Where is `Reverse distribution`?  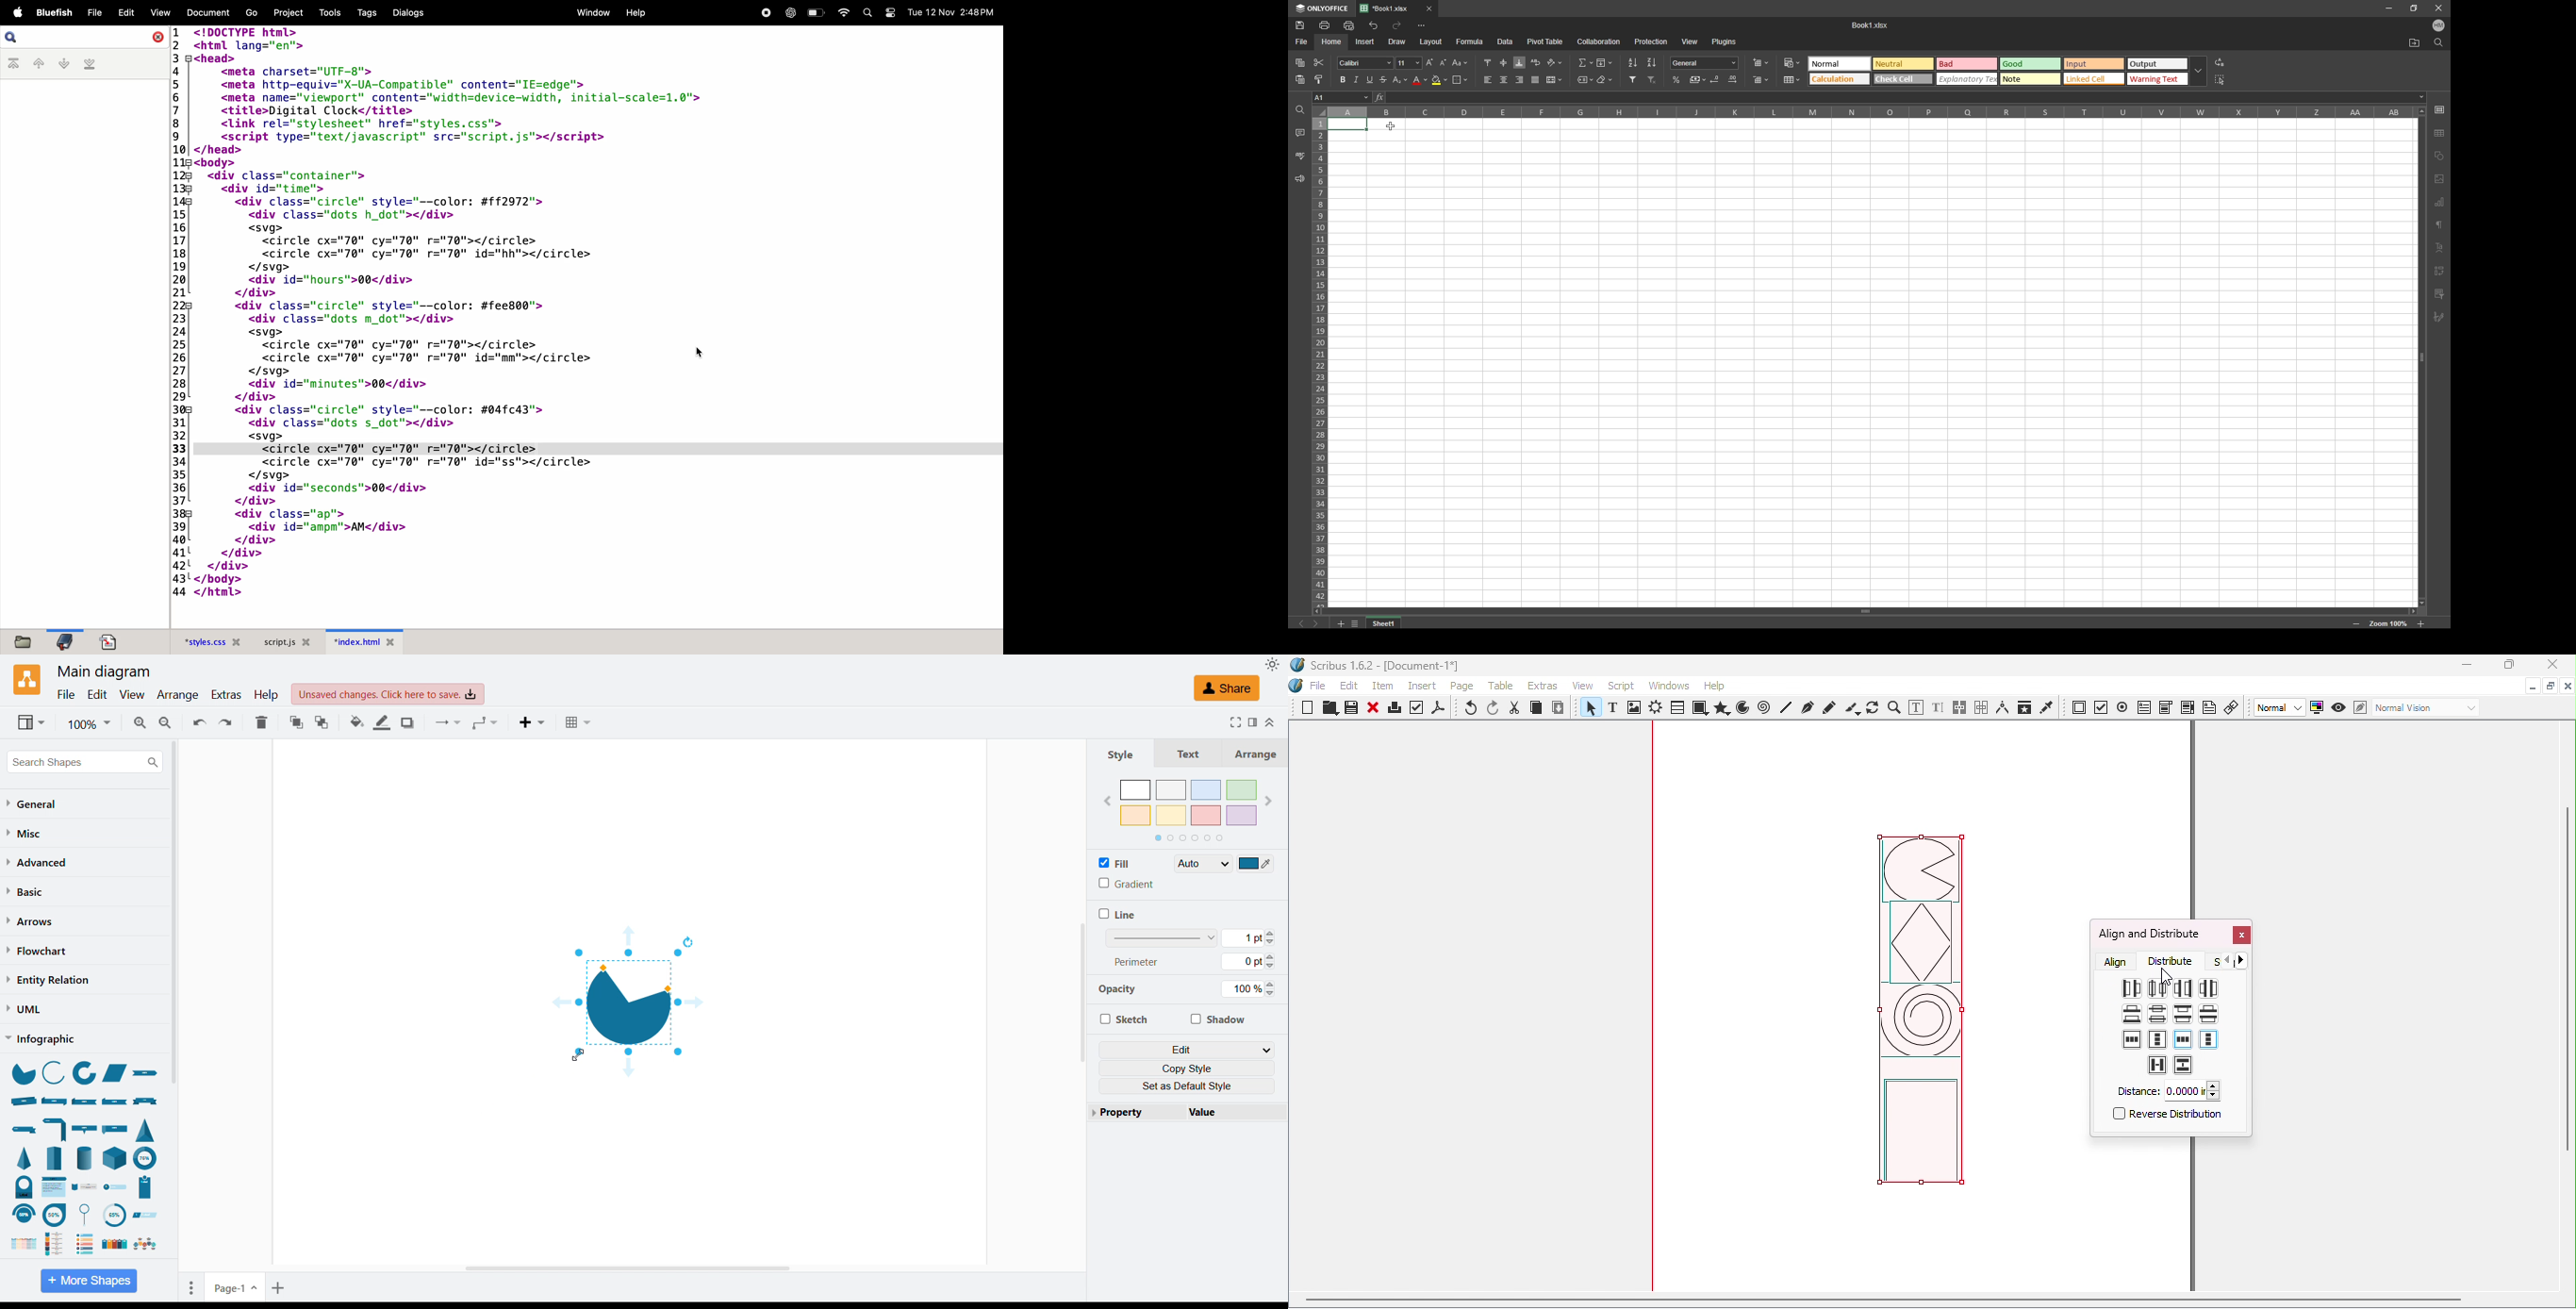 Reverse distribution is located at coordinates (2165, 1117).